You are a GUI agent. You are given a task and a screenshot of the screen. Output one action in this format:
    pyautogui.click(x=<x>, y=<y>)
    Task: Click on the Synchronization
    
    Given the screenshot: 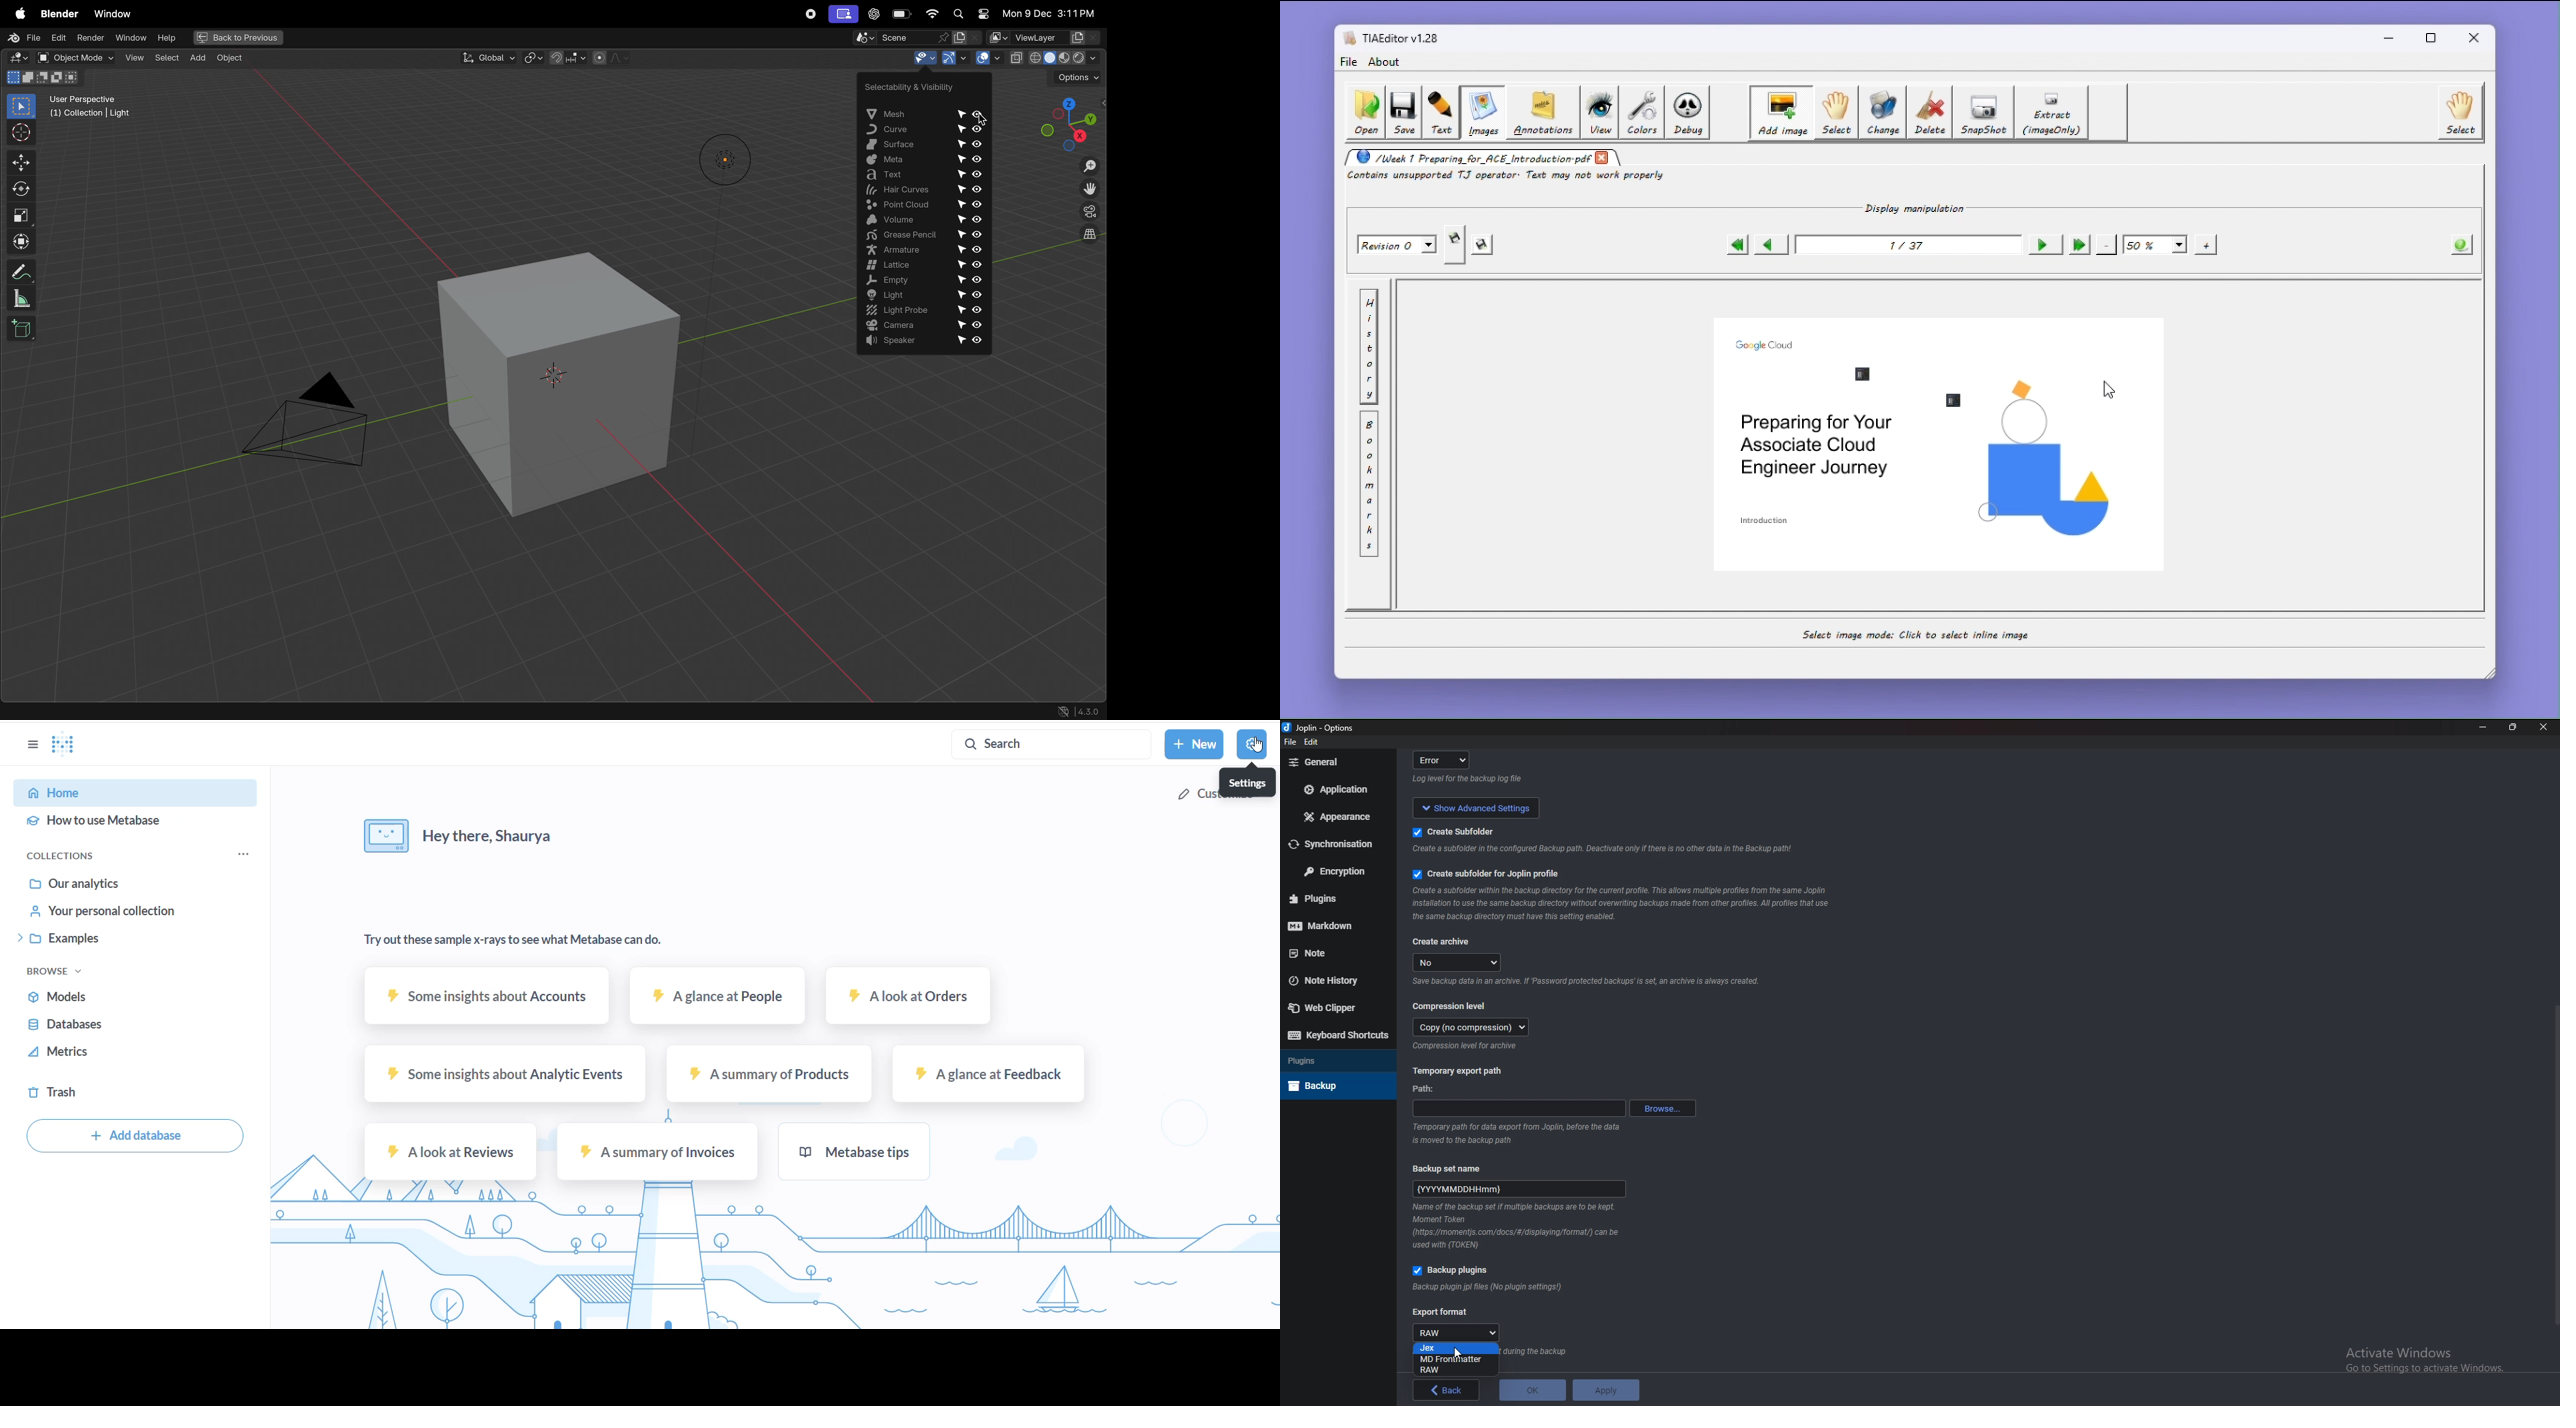 What is the action you would take?
    pyautogui.click(x=1333, y=845)
    